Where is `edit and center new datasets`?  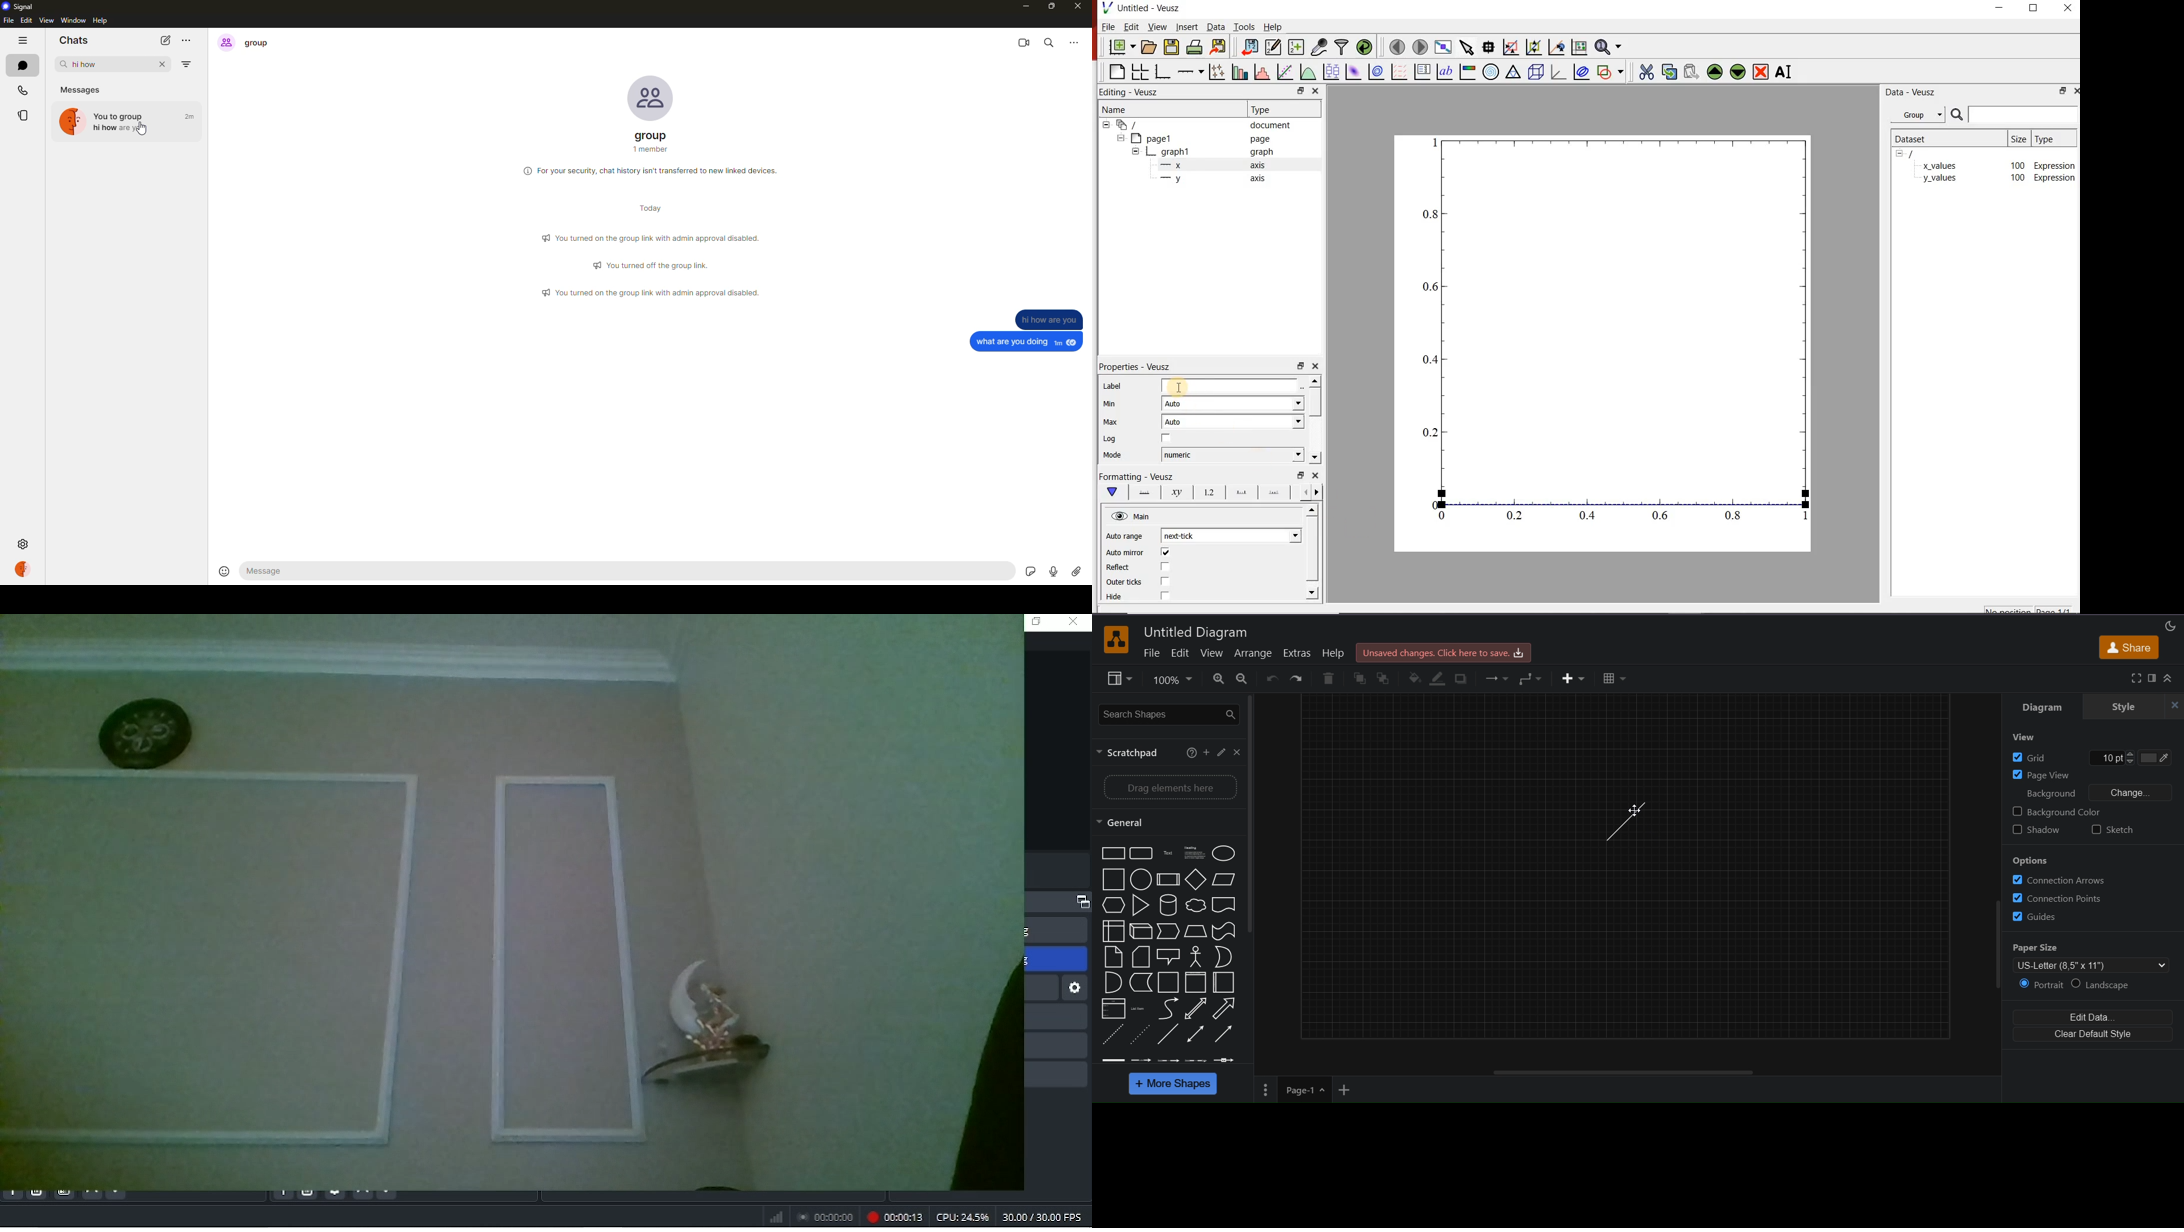 edit and center new datasets is located at coordinates (1274, 48).